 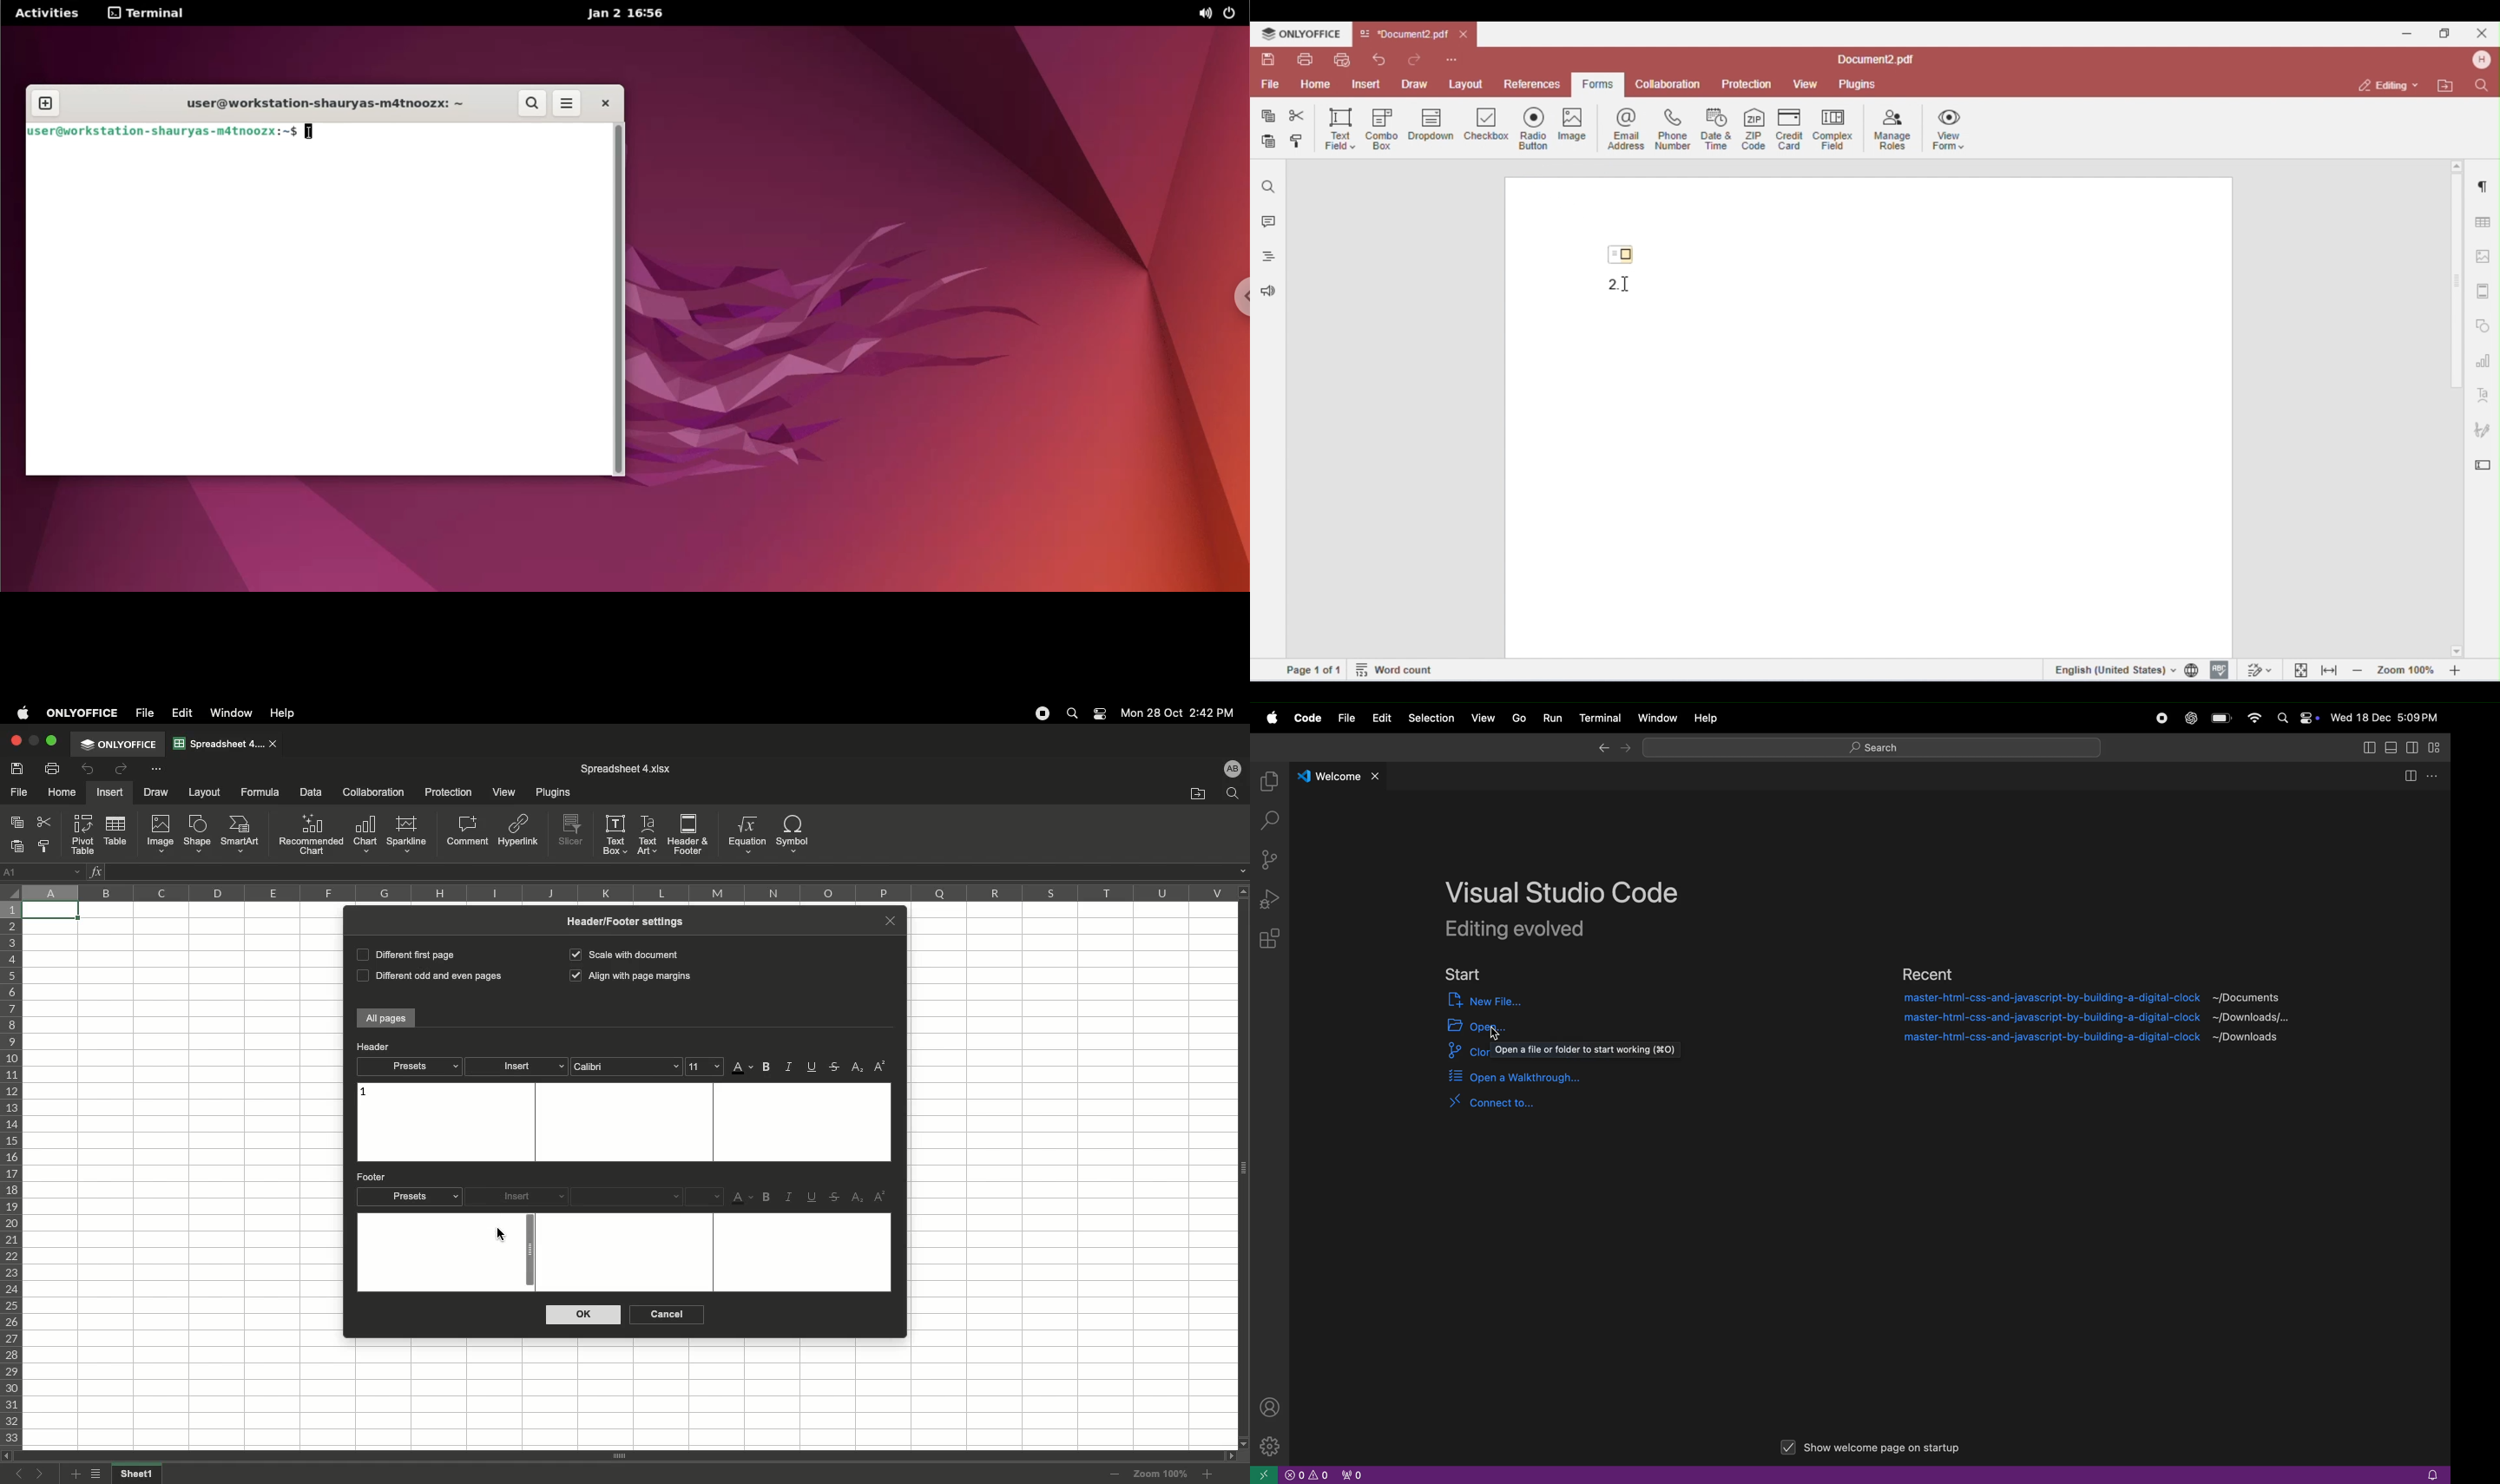 I want to click on apple widgets, so click(x=2296, y=717).